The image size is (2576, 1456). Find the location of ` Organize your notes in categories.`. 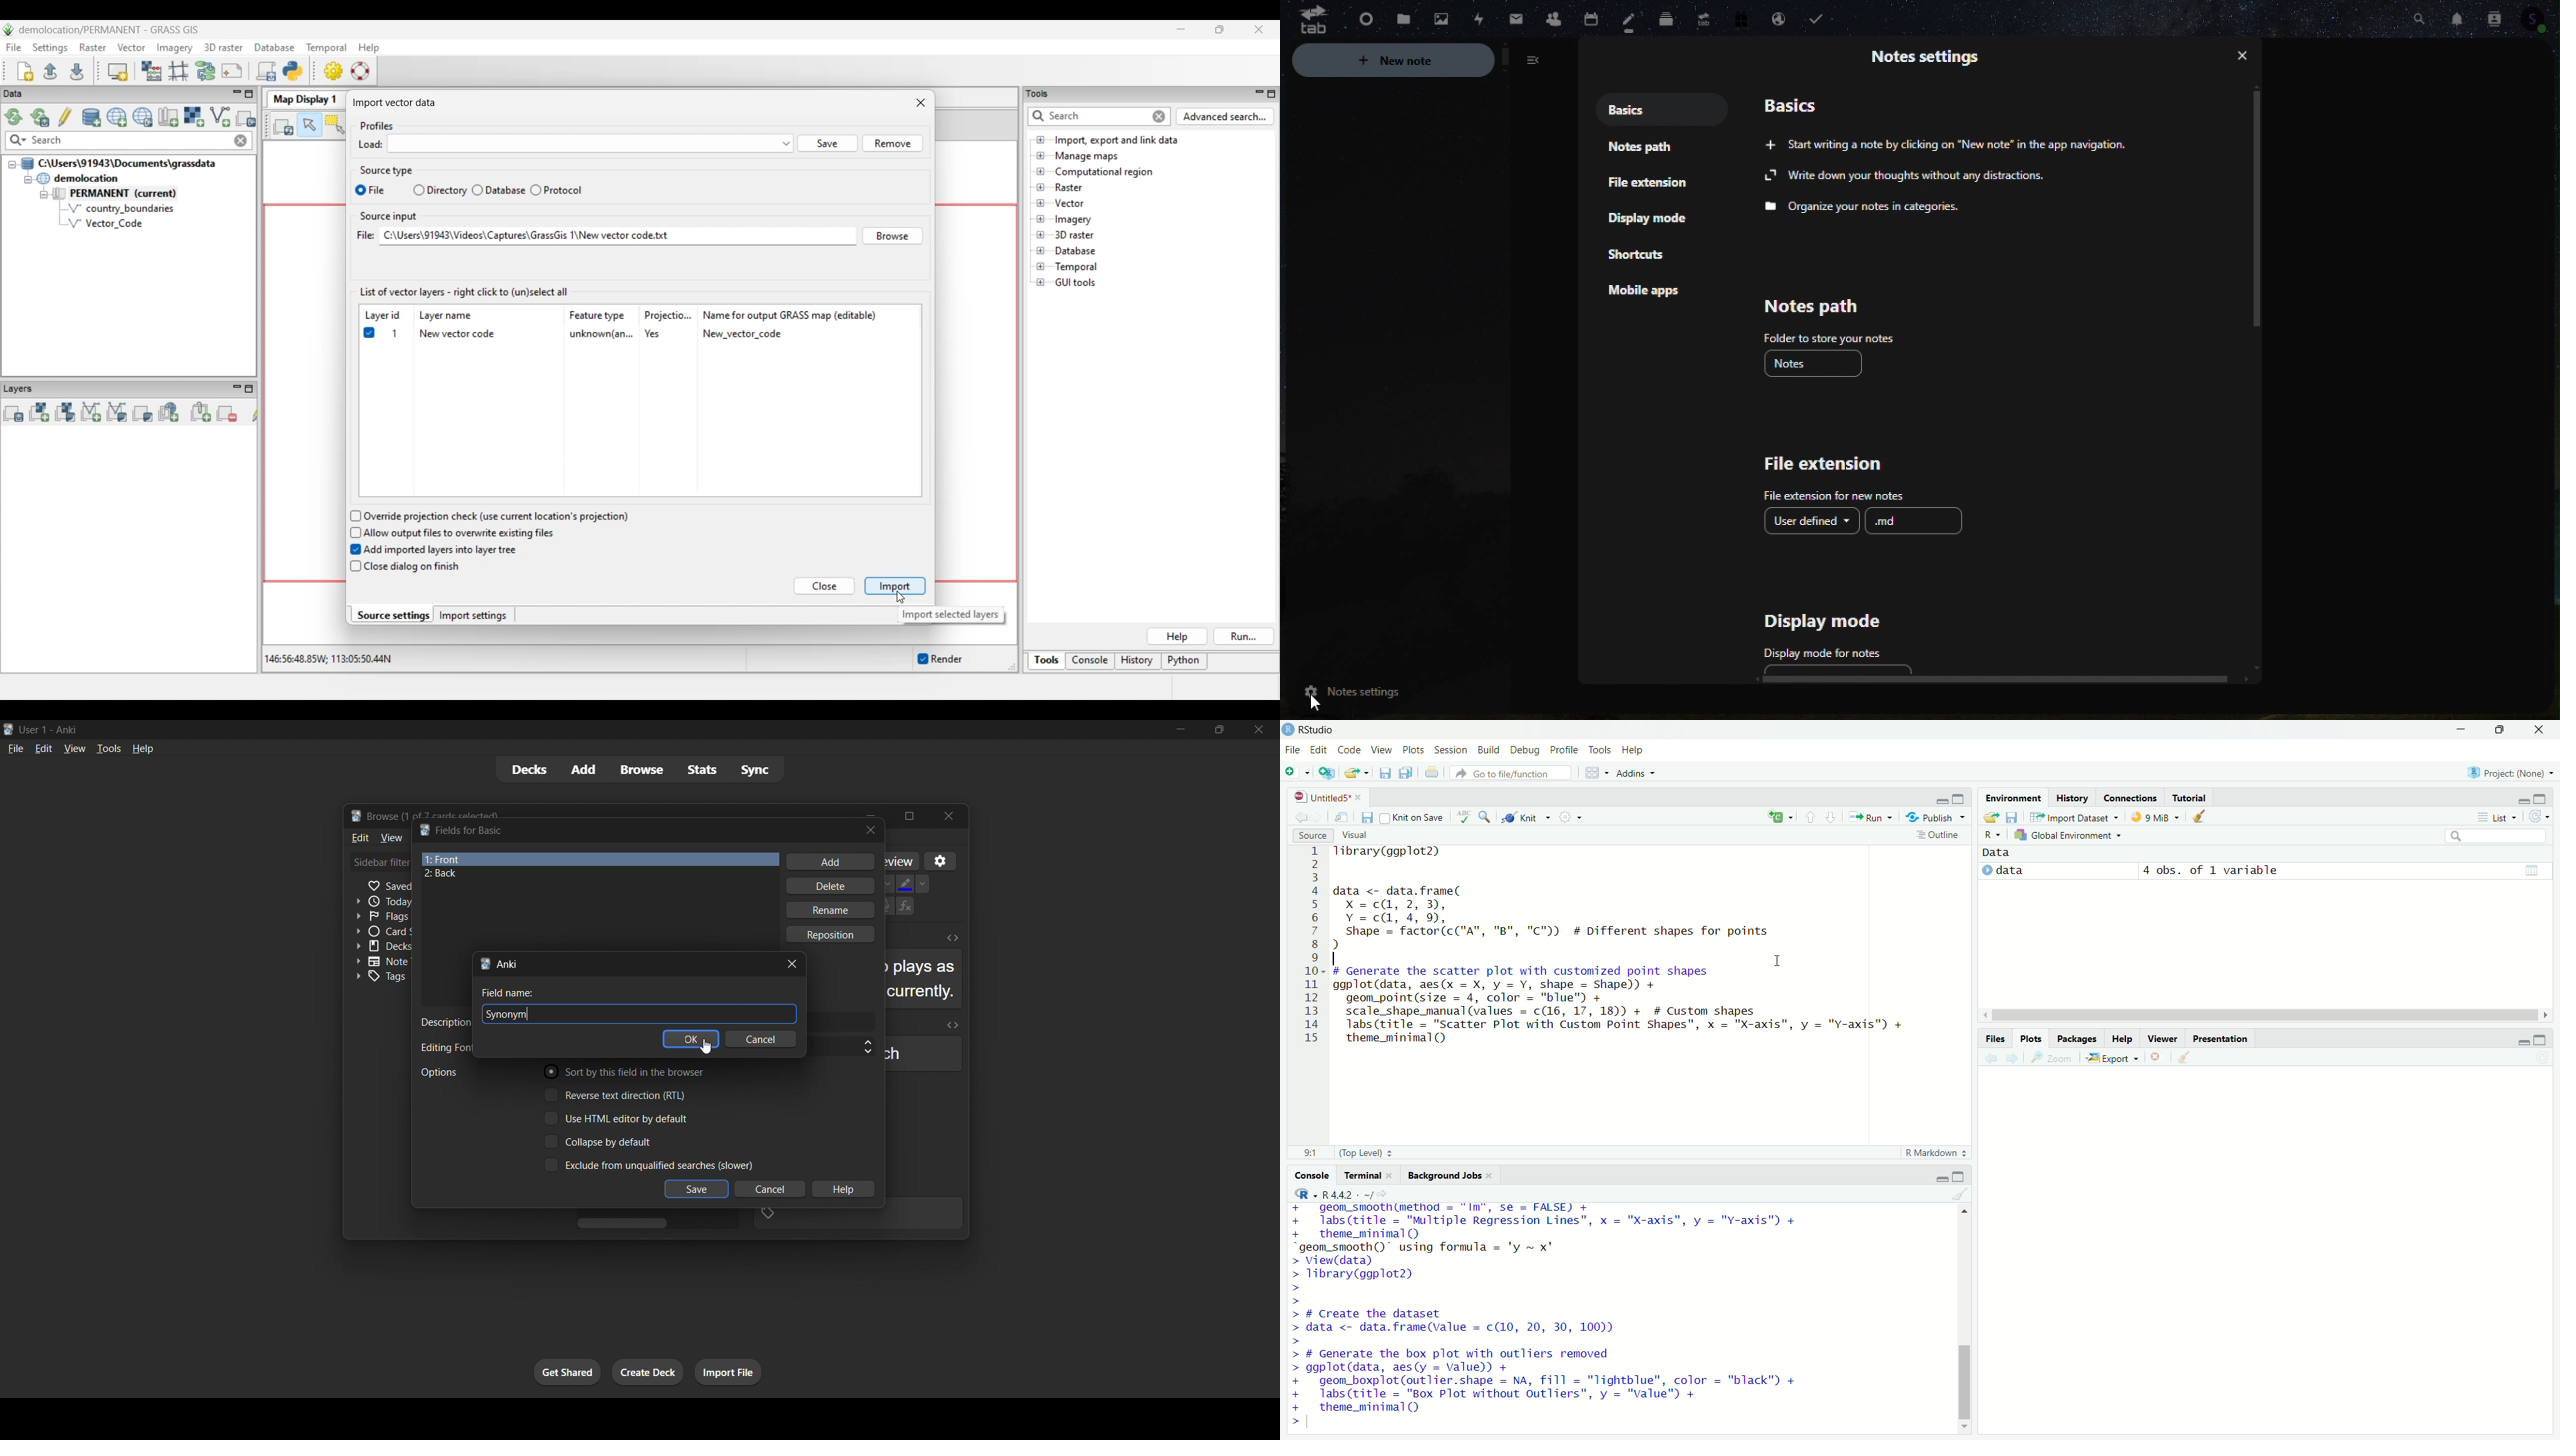

 Organize your notes in categories. is located at coordinates (1866, 209).